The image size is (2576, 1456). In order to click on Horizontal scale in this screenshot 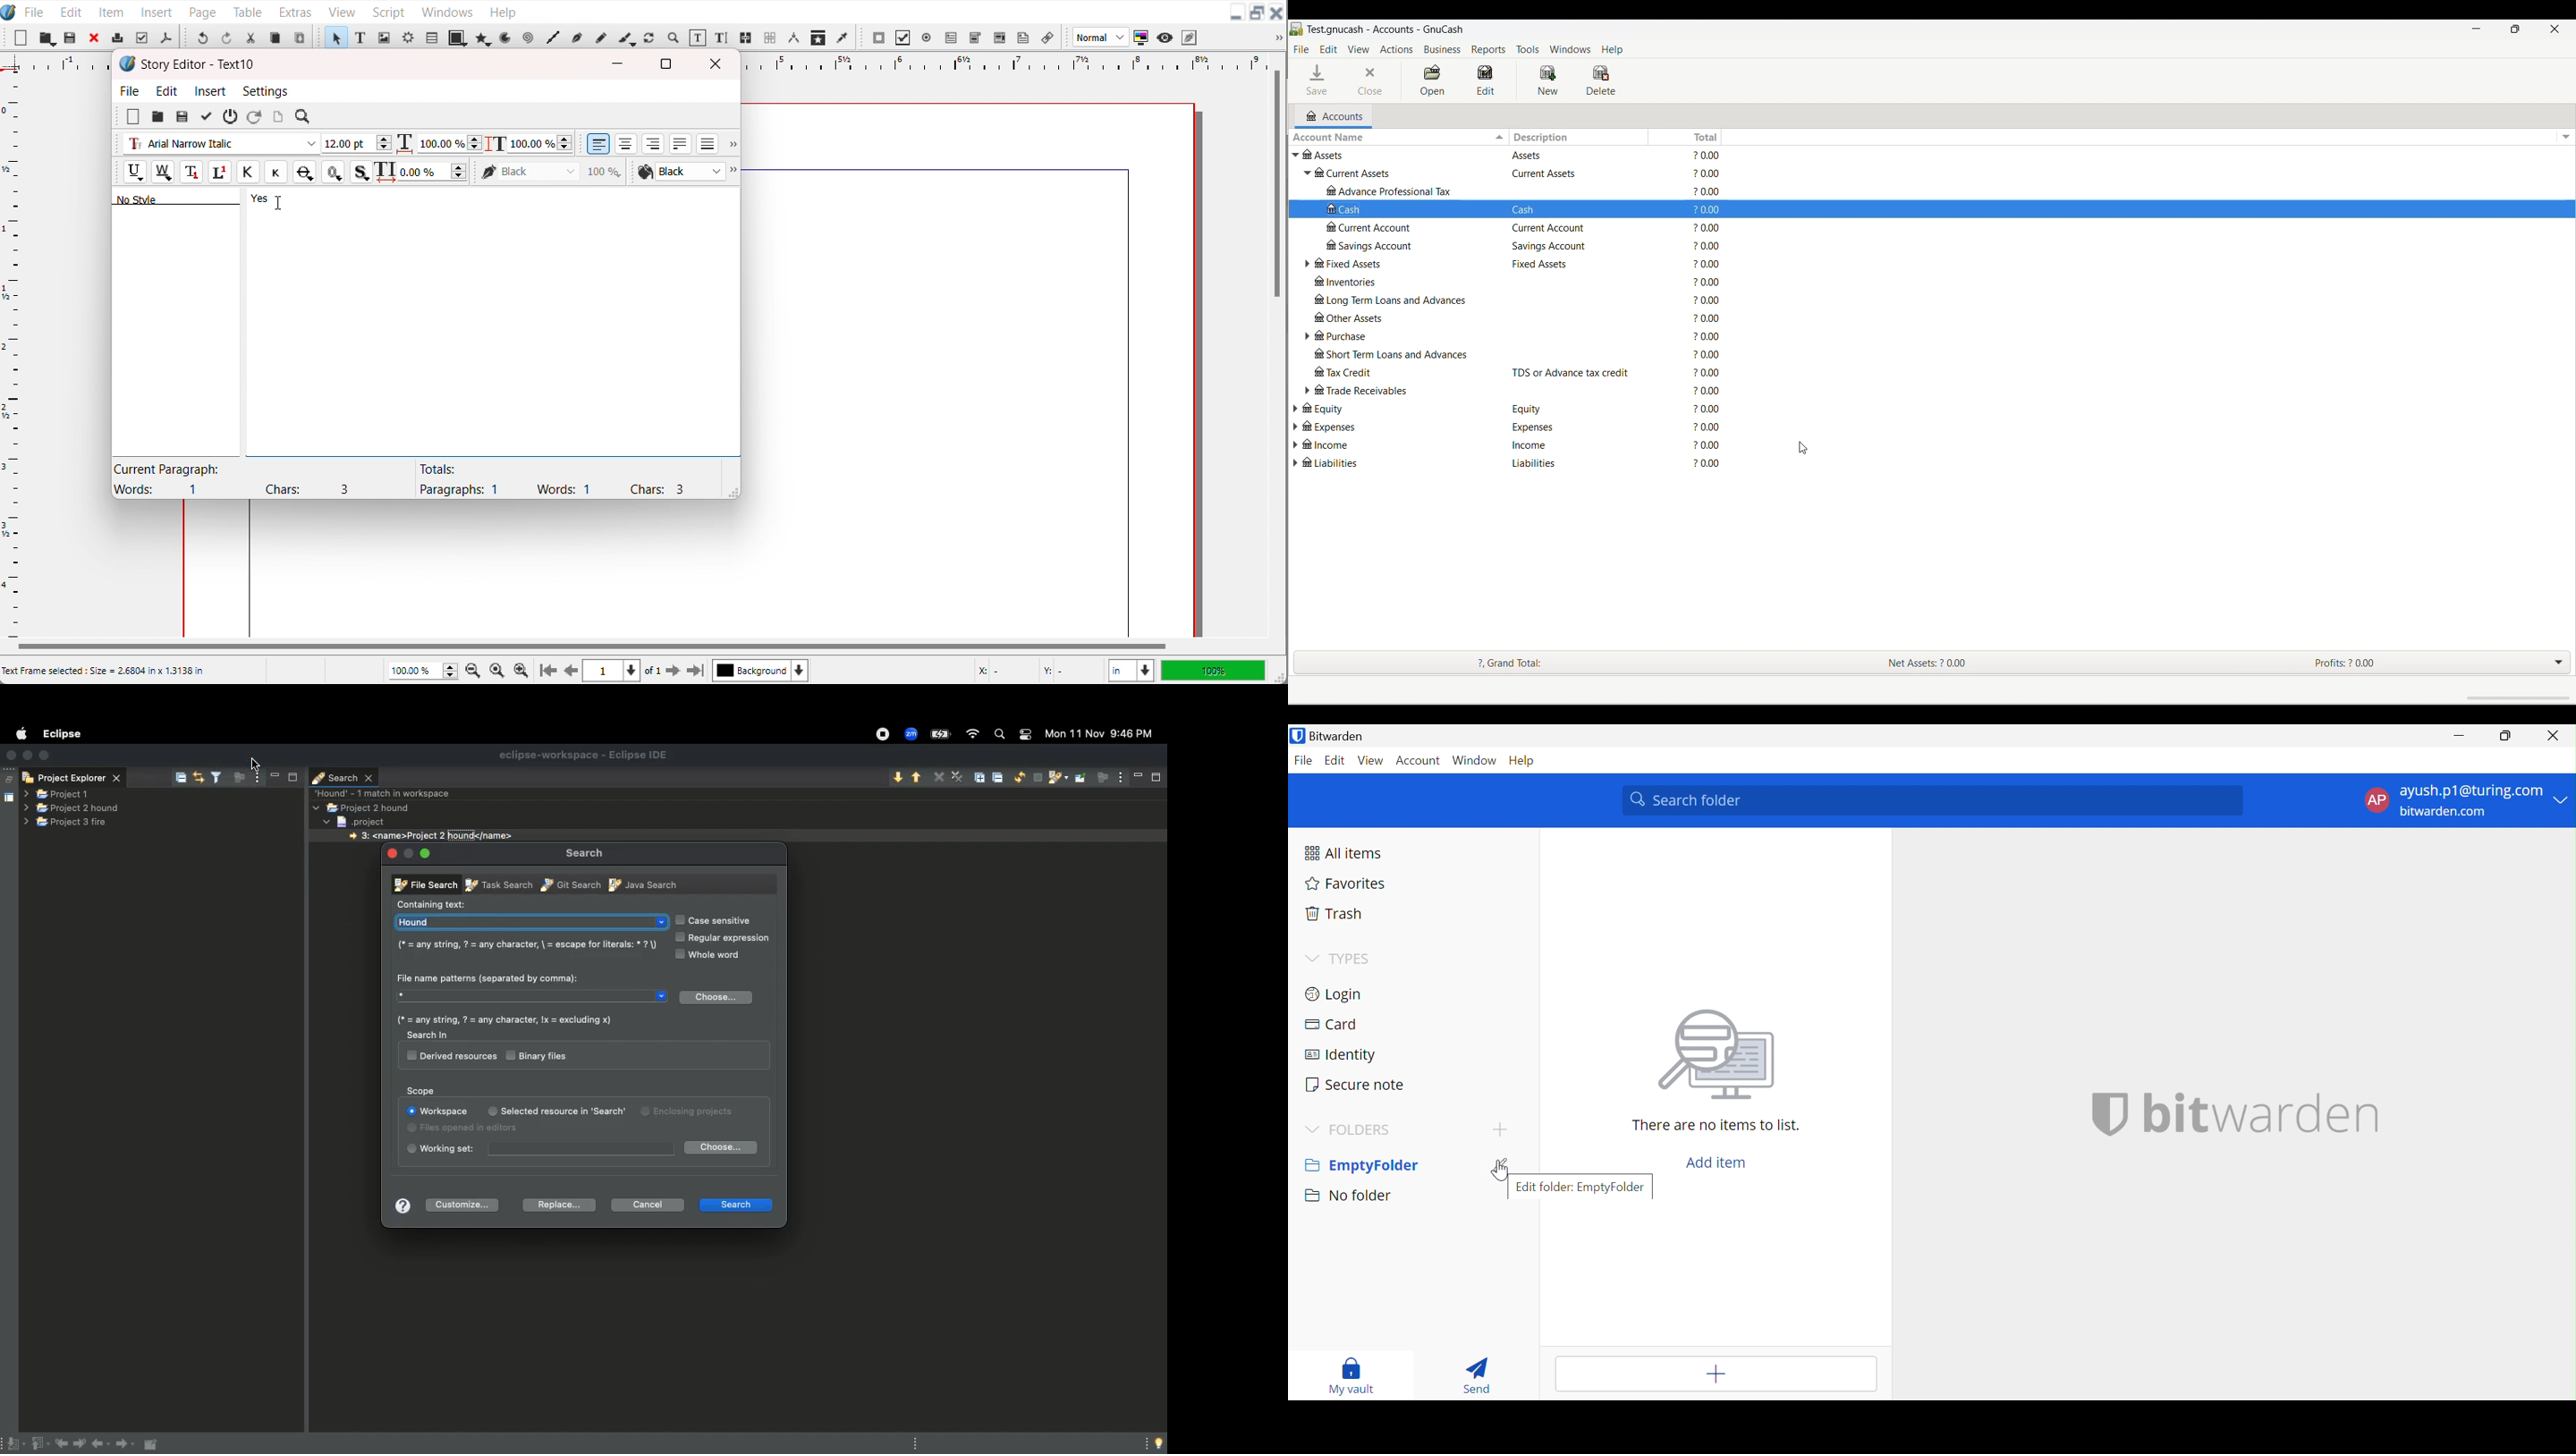, I will do `click(1000, 62)`.